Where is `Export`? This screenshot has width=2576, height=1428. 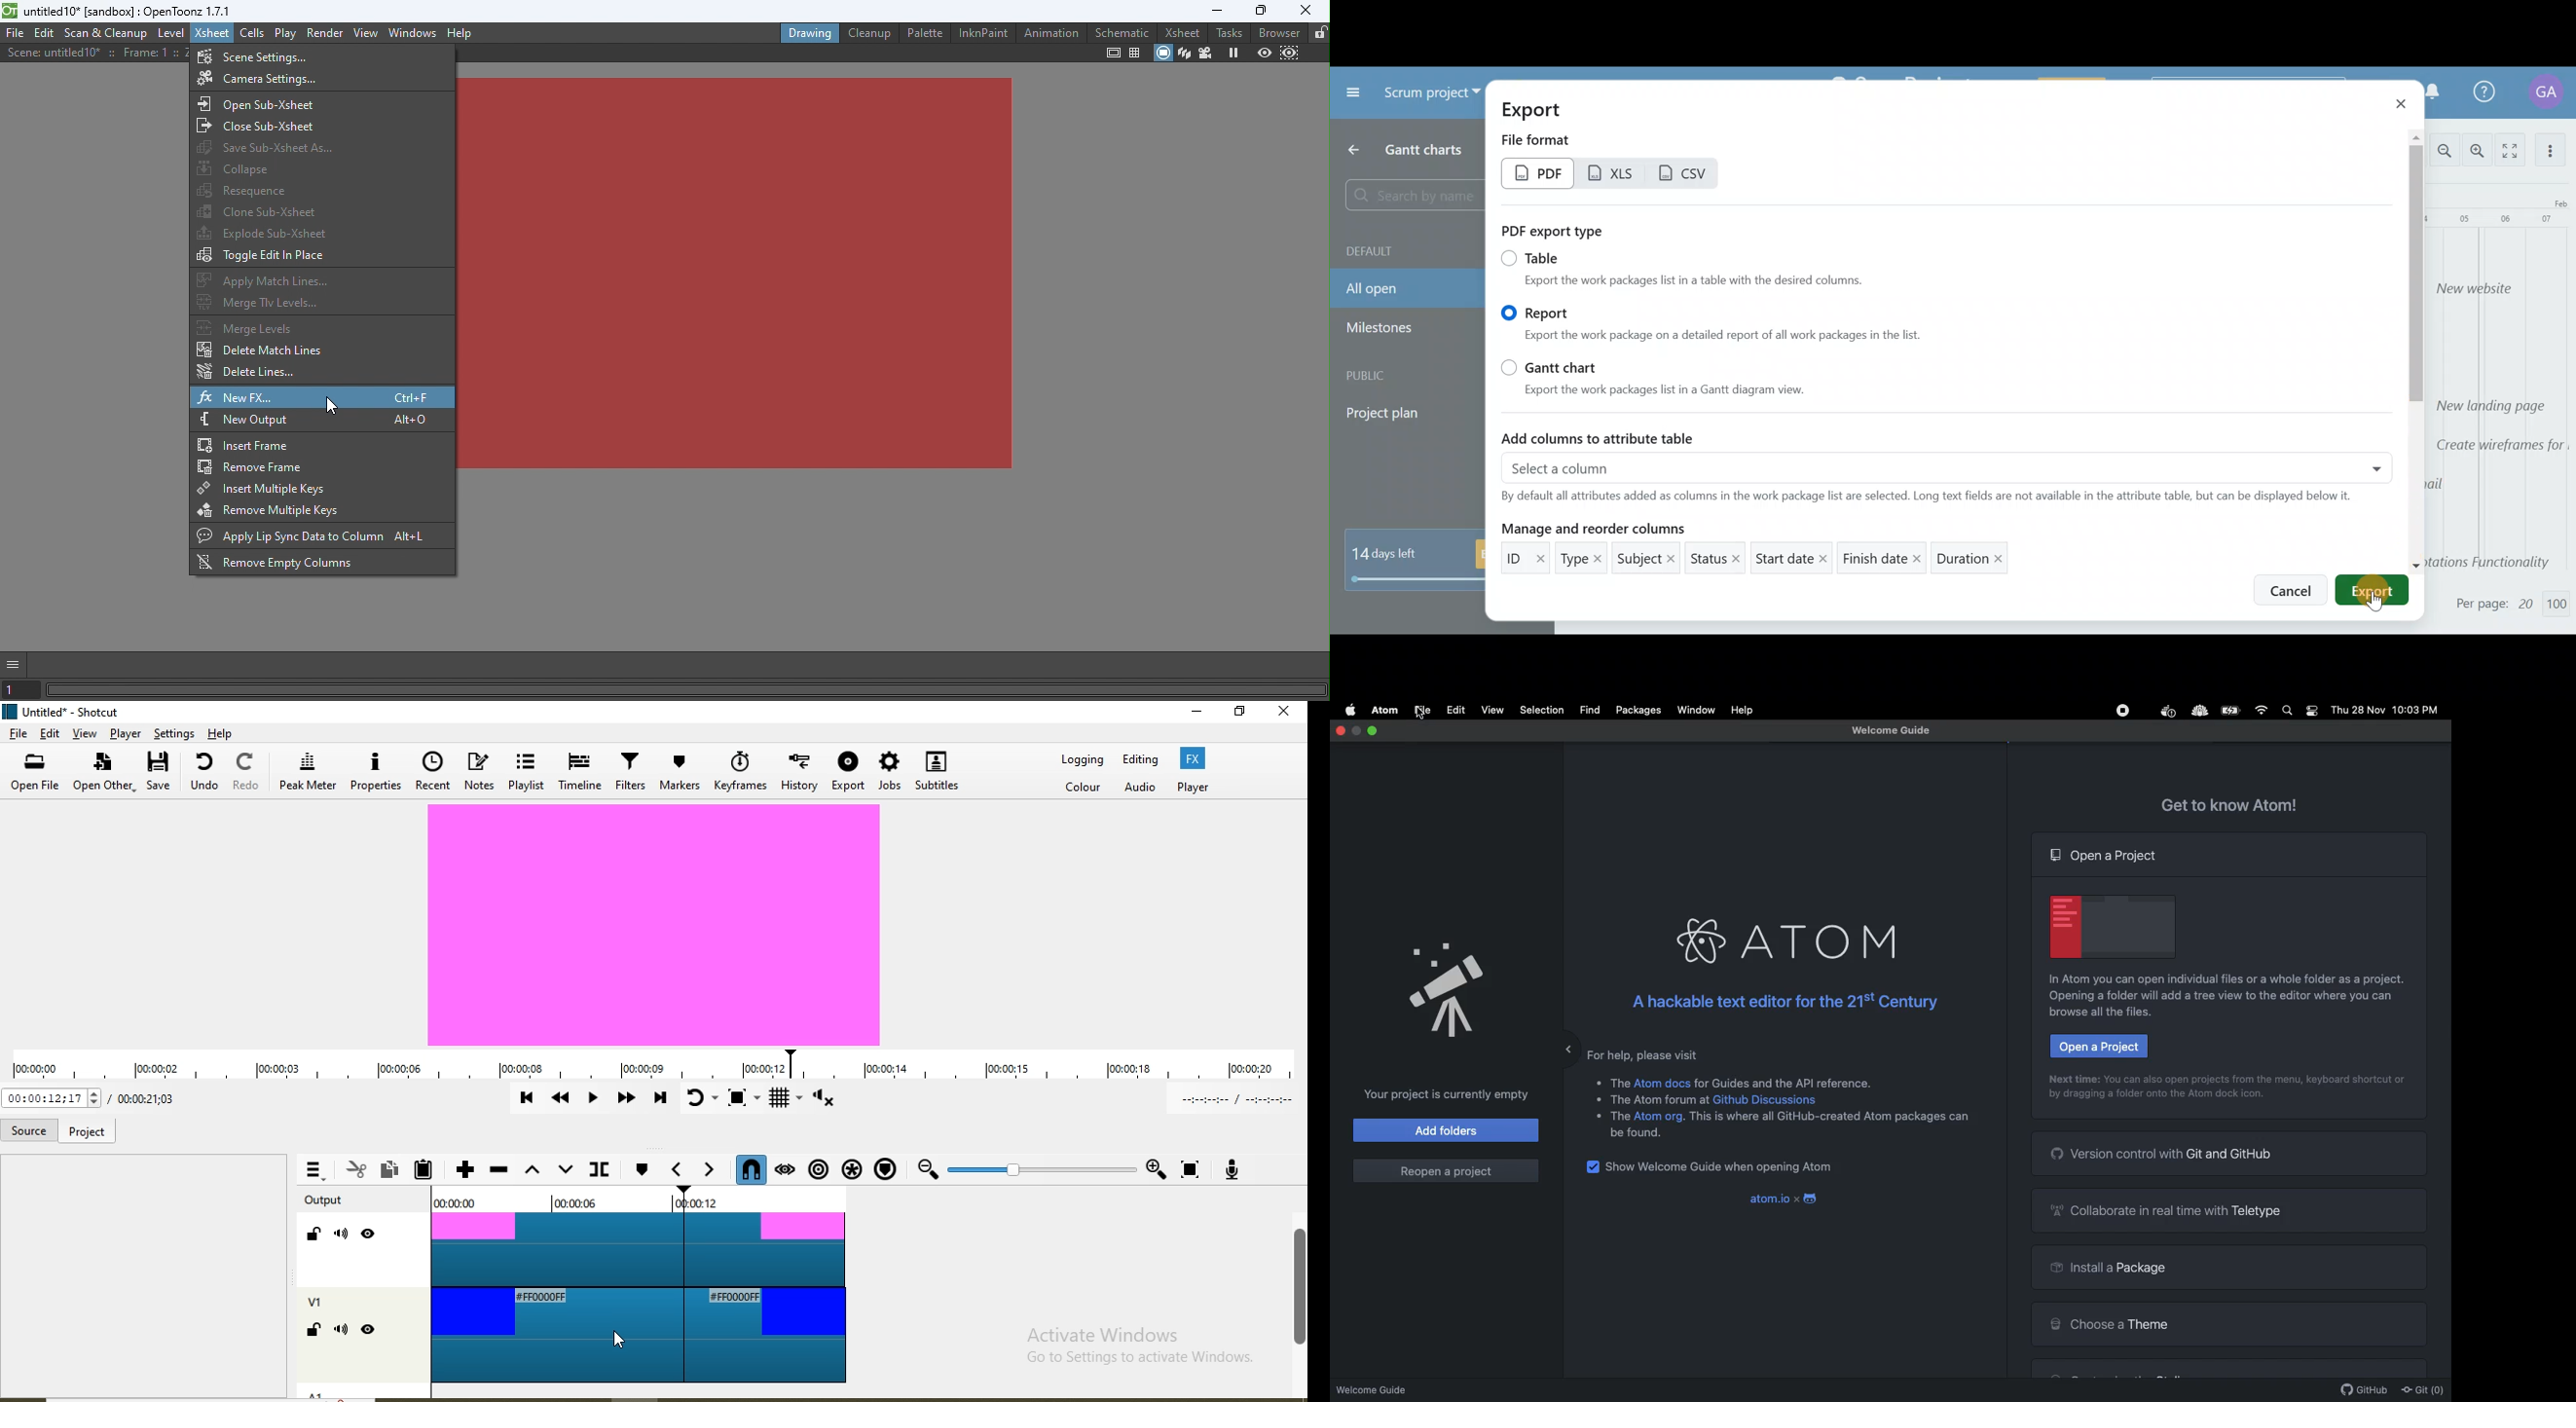 Export is located at coordinates (2375, 591).